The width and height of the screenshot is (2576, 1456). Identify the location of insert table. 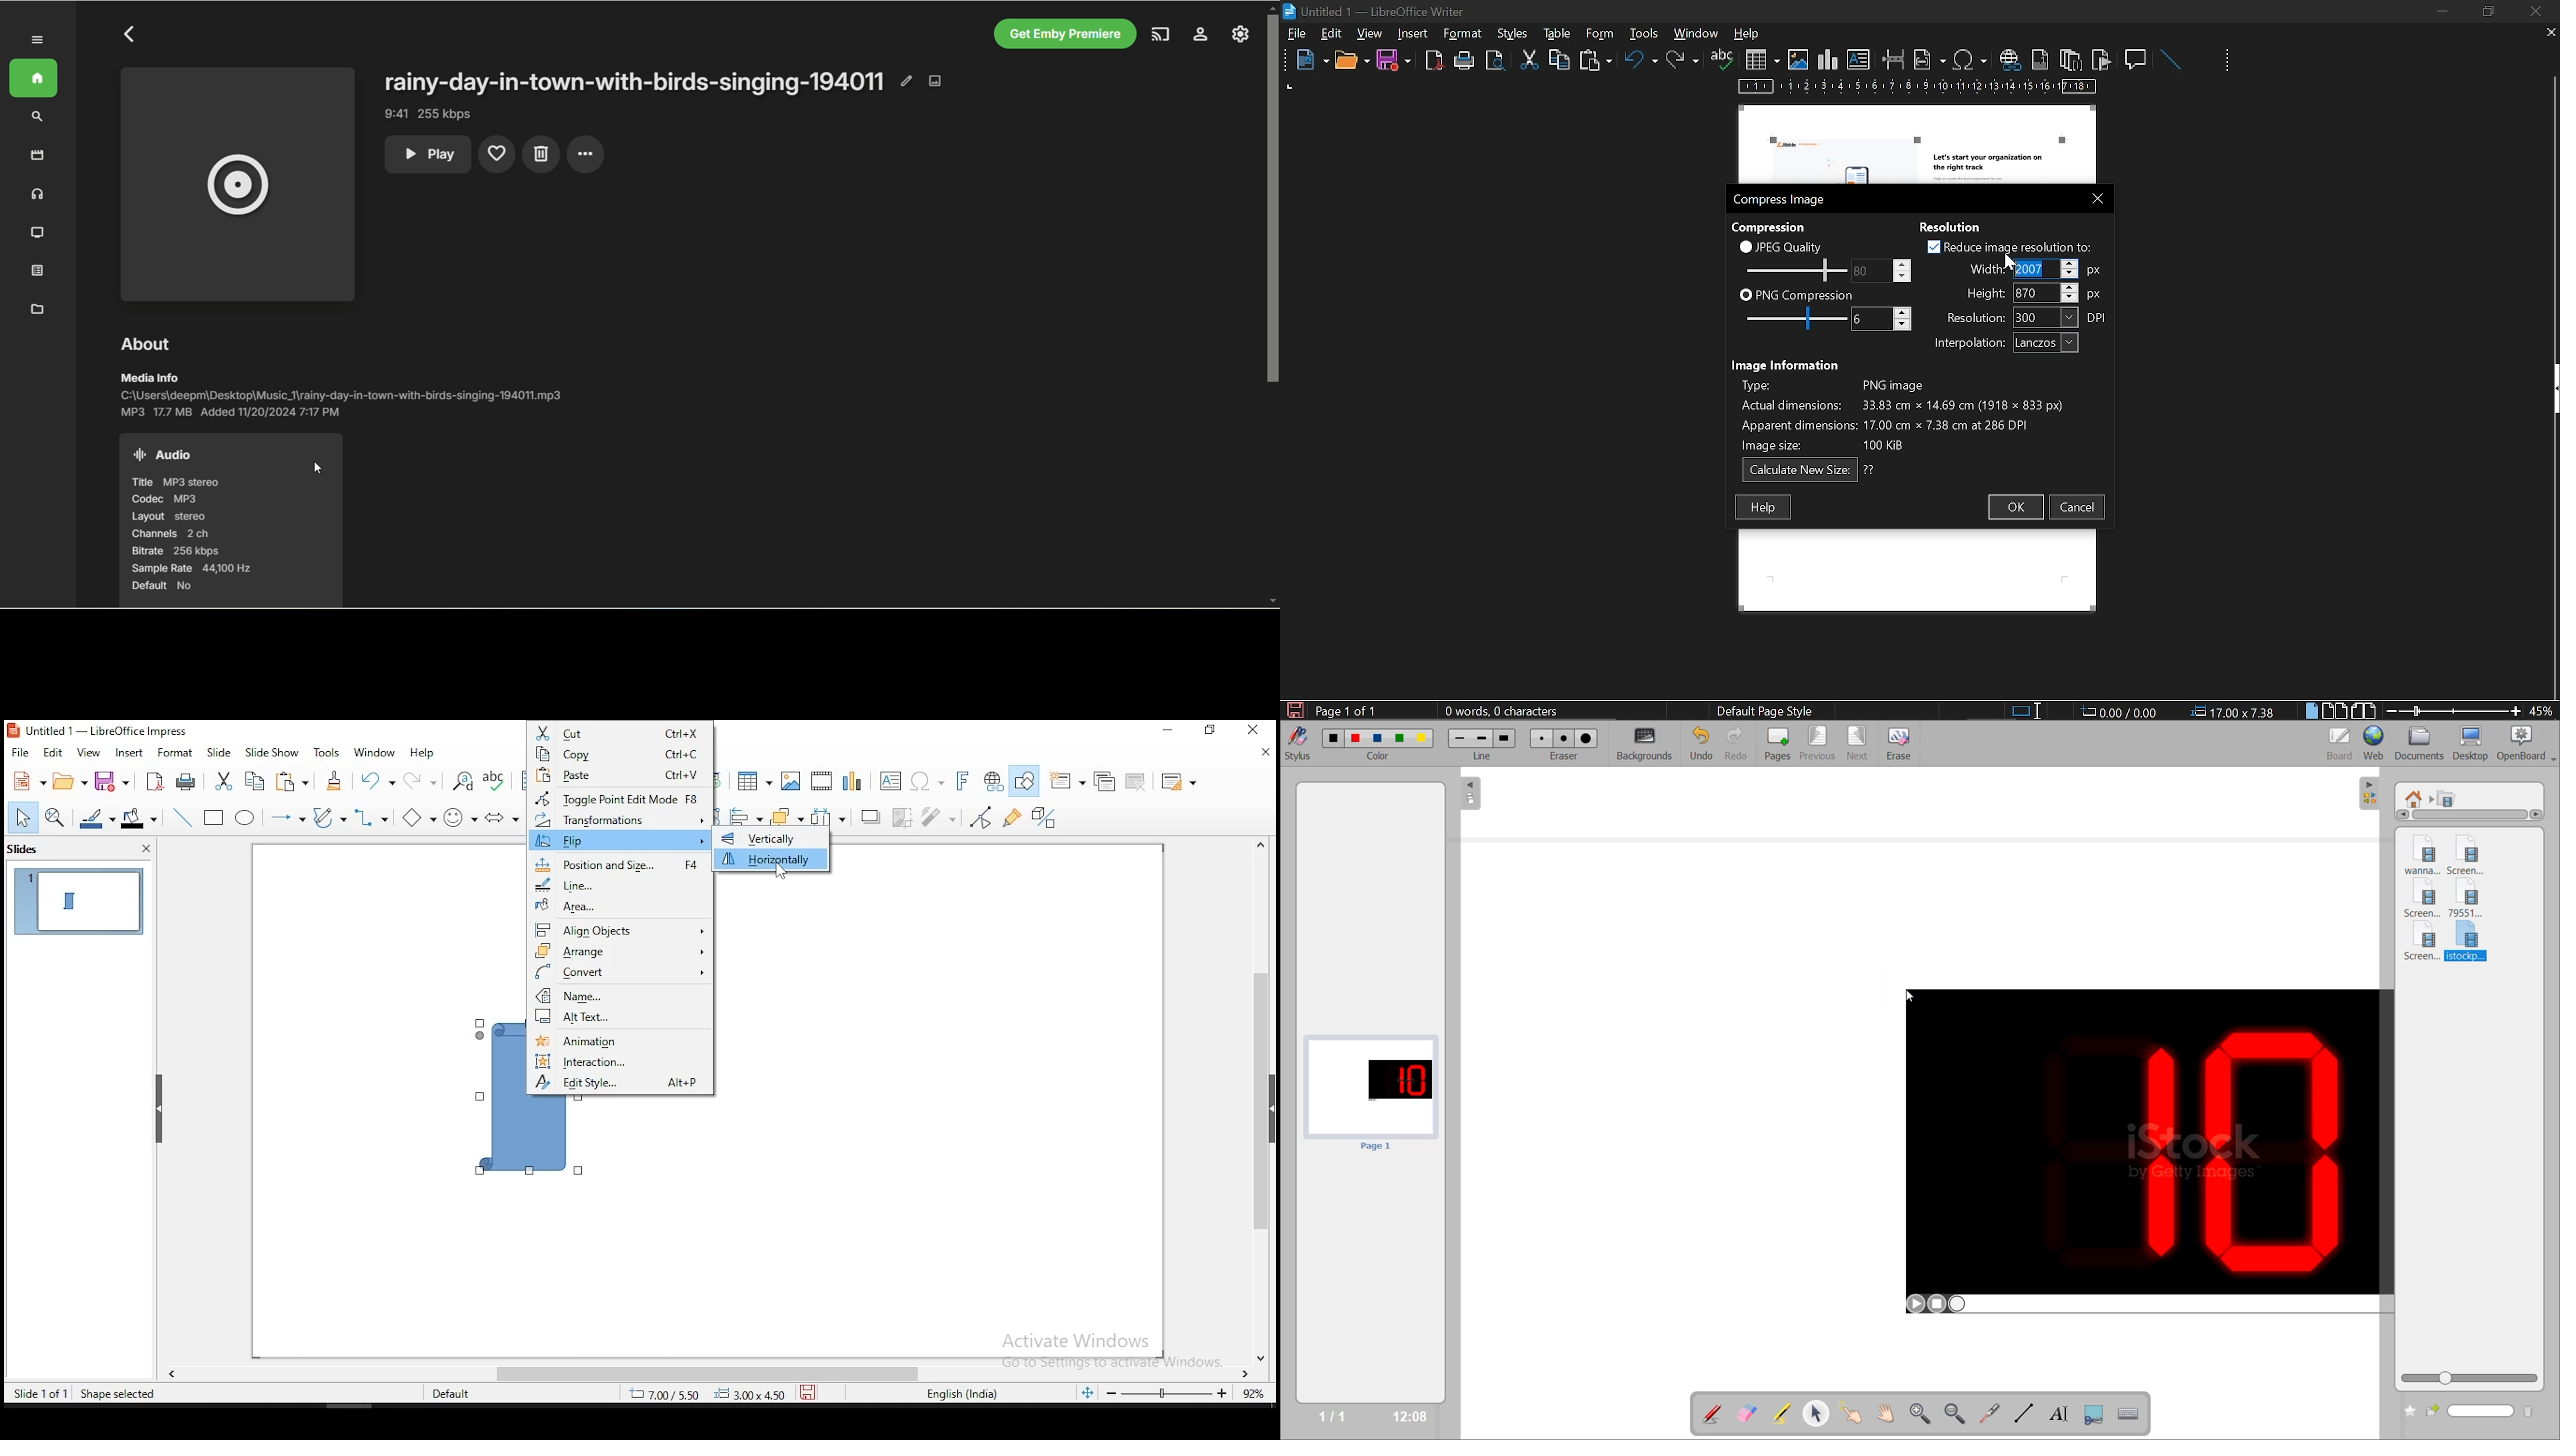
(1762, 60).